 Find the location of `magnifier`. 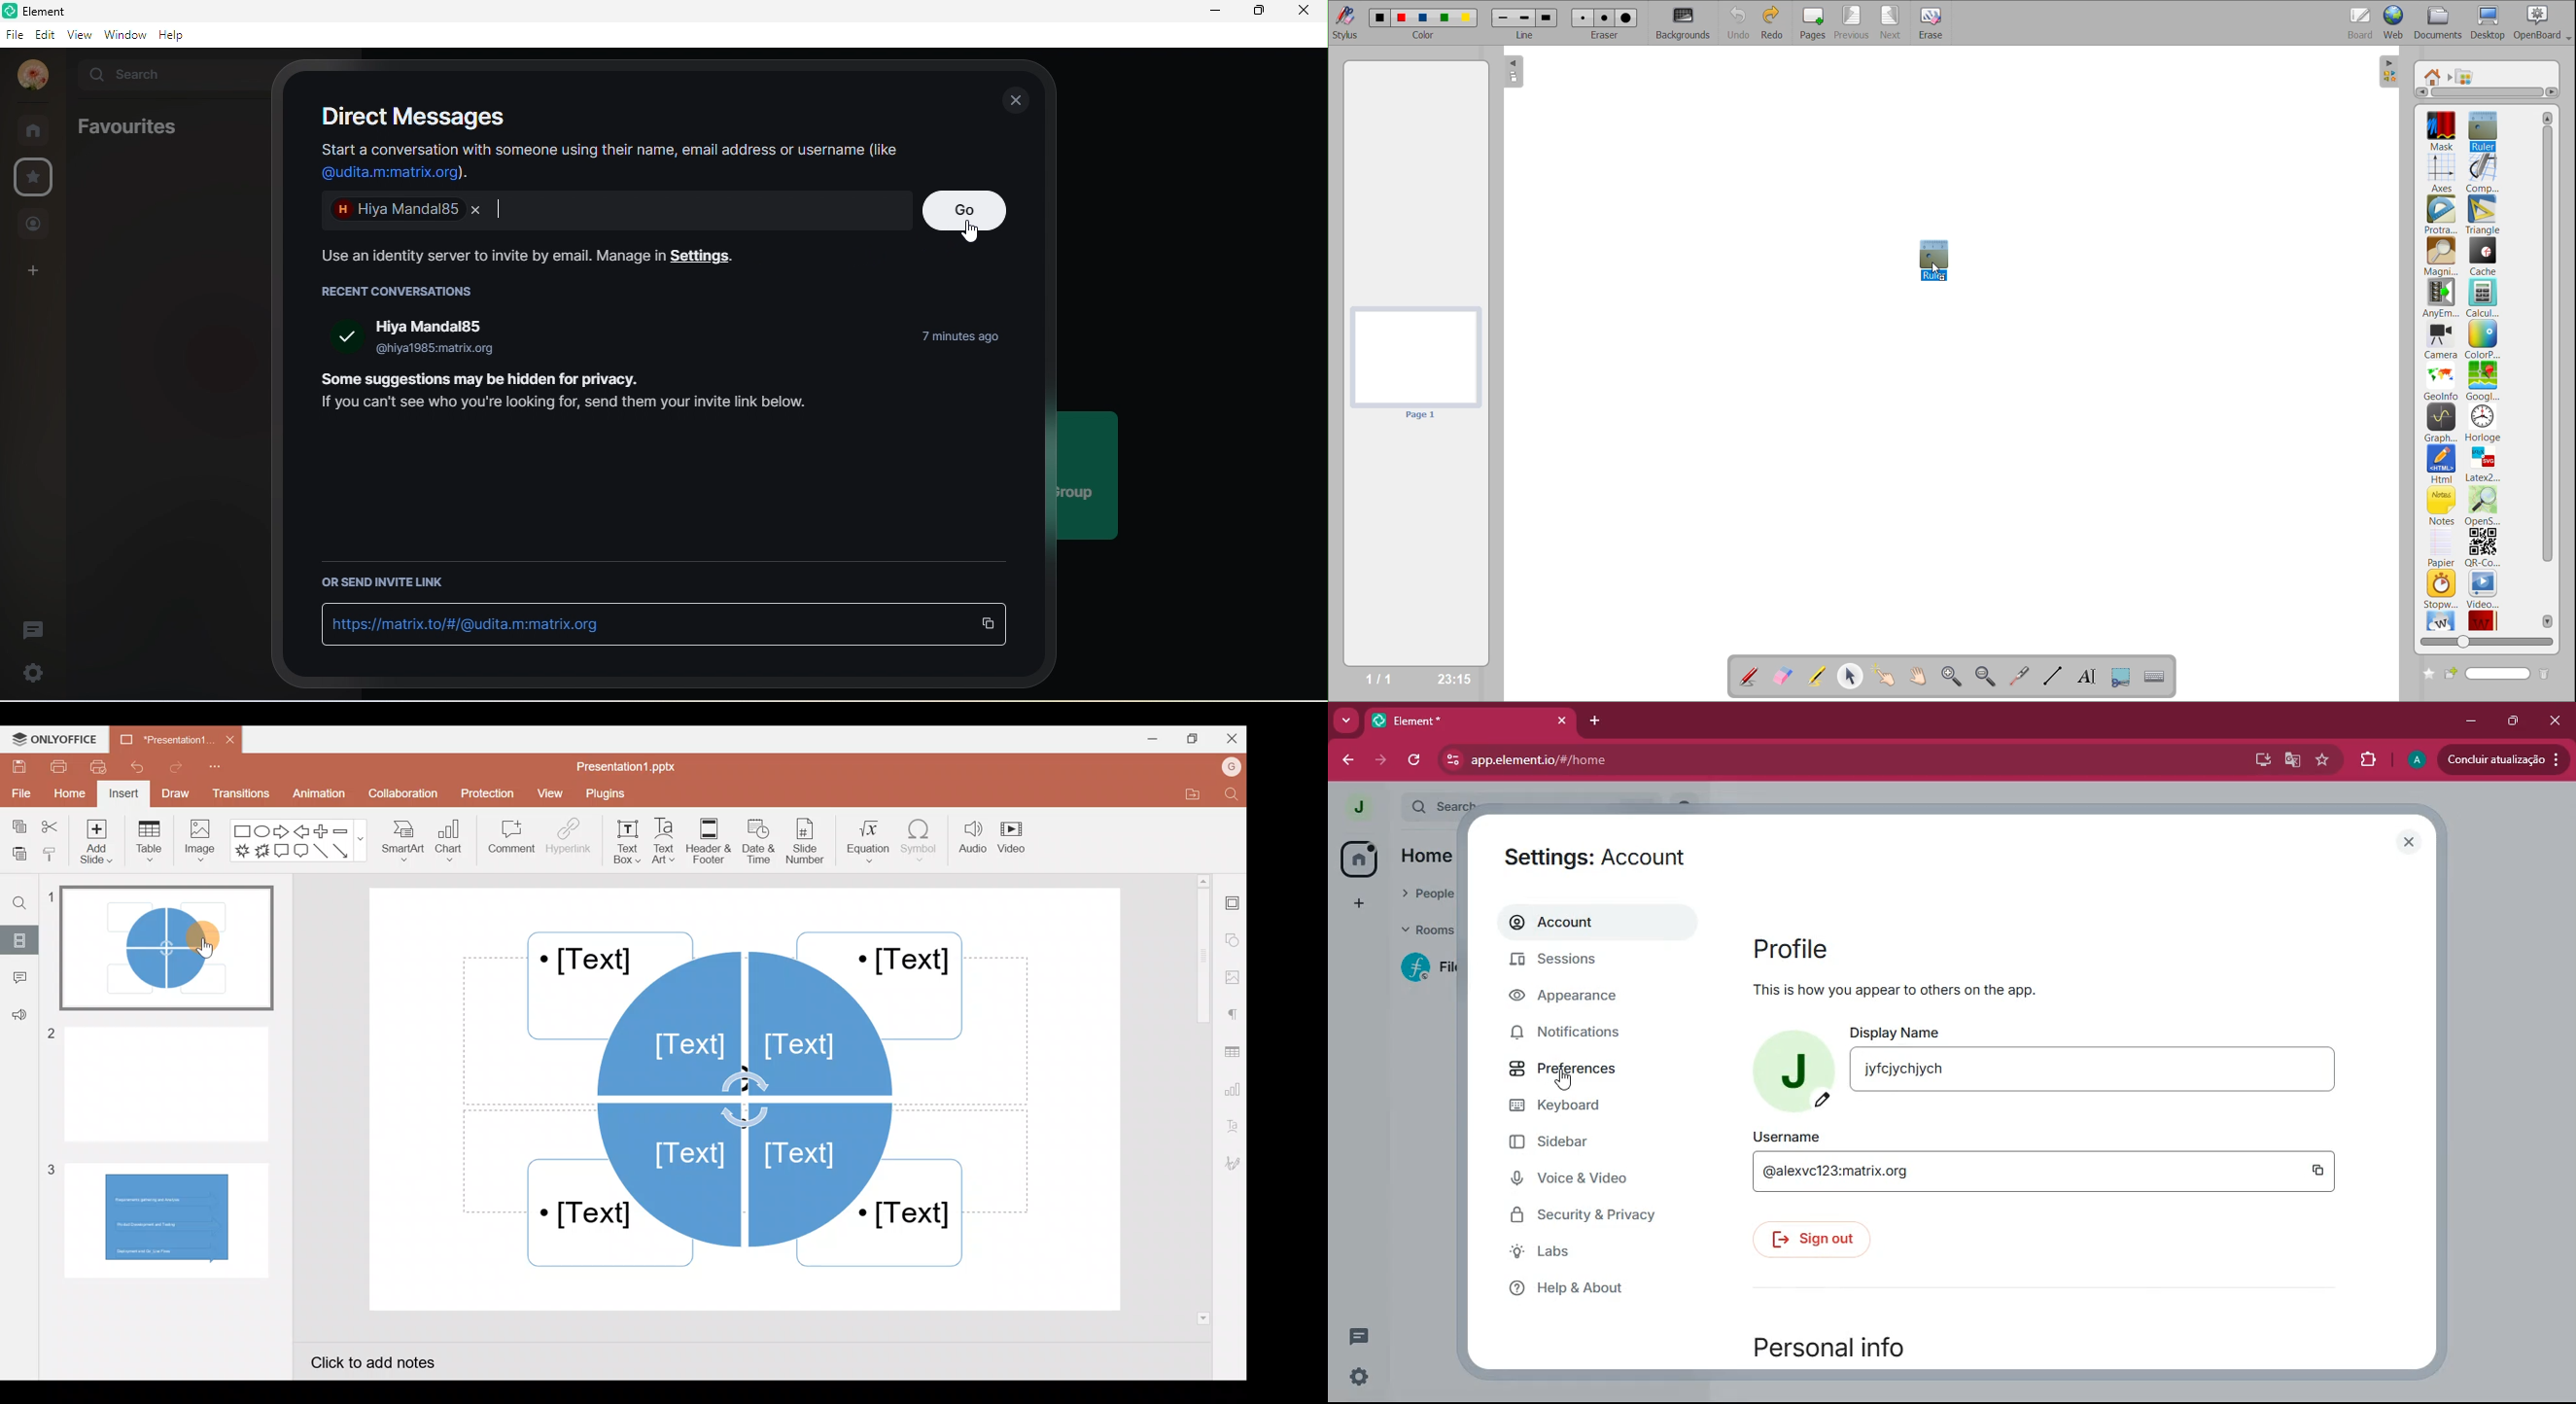

magnifier is located at coordinates (2441, 257).